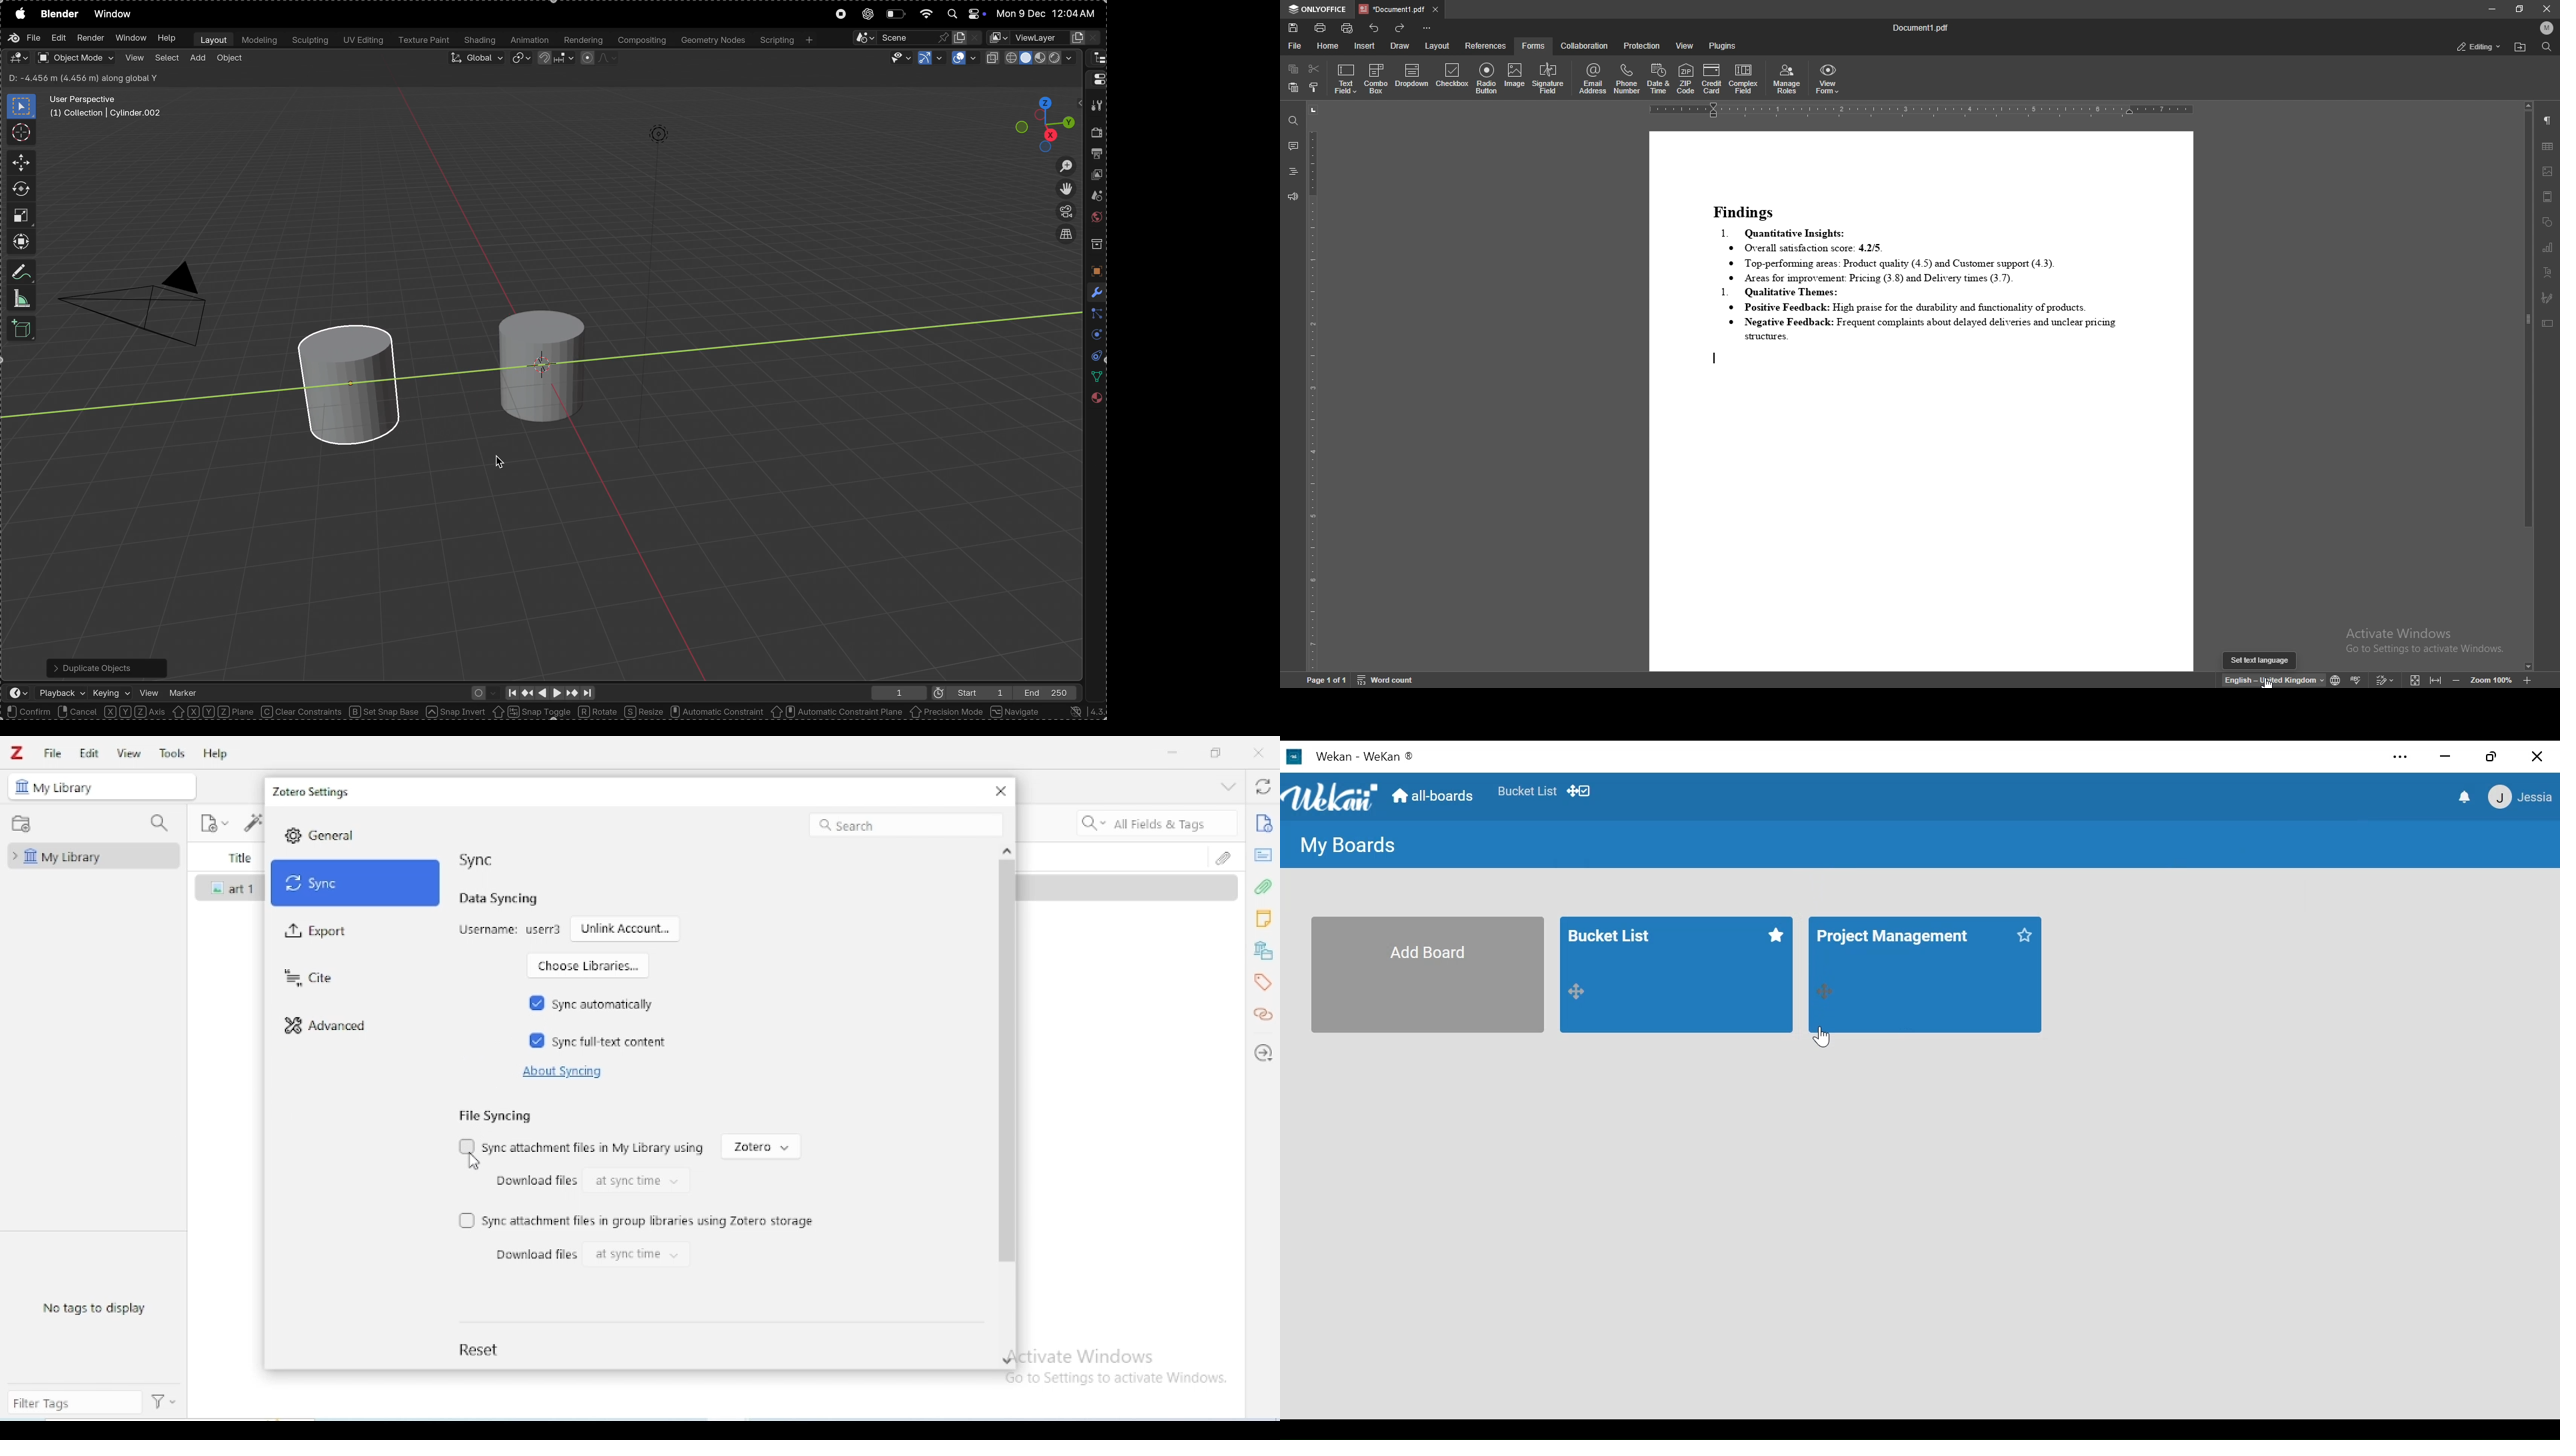  I want to click on resize, so click(2519, 9).